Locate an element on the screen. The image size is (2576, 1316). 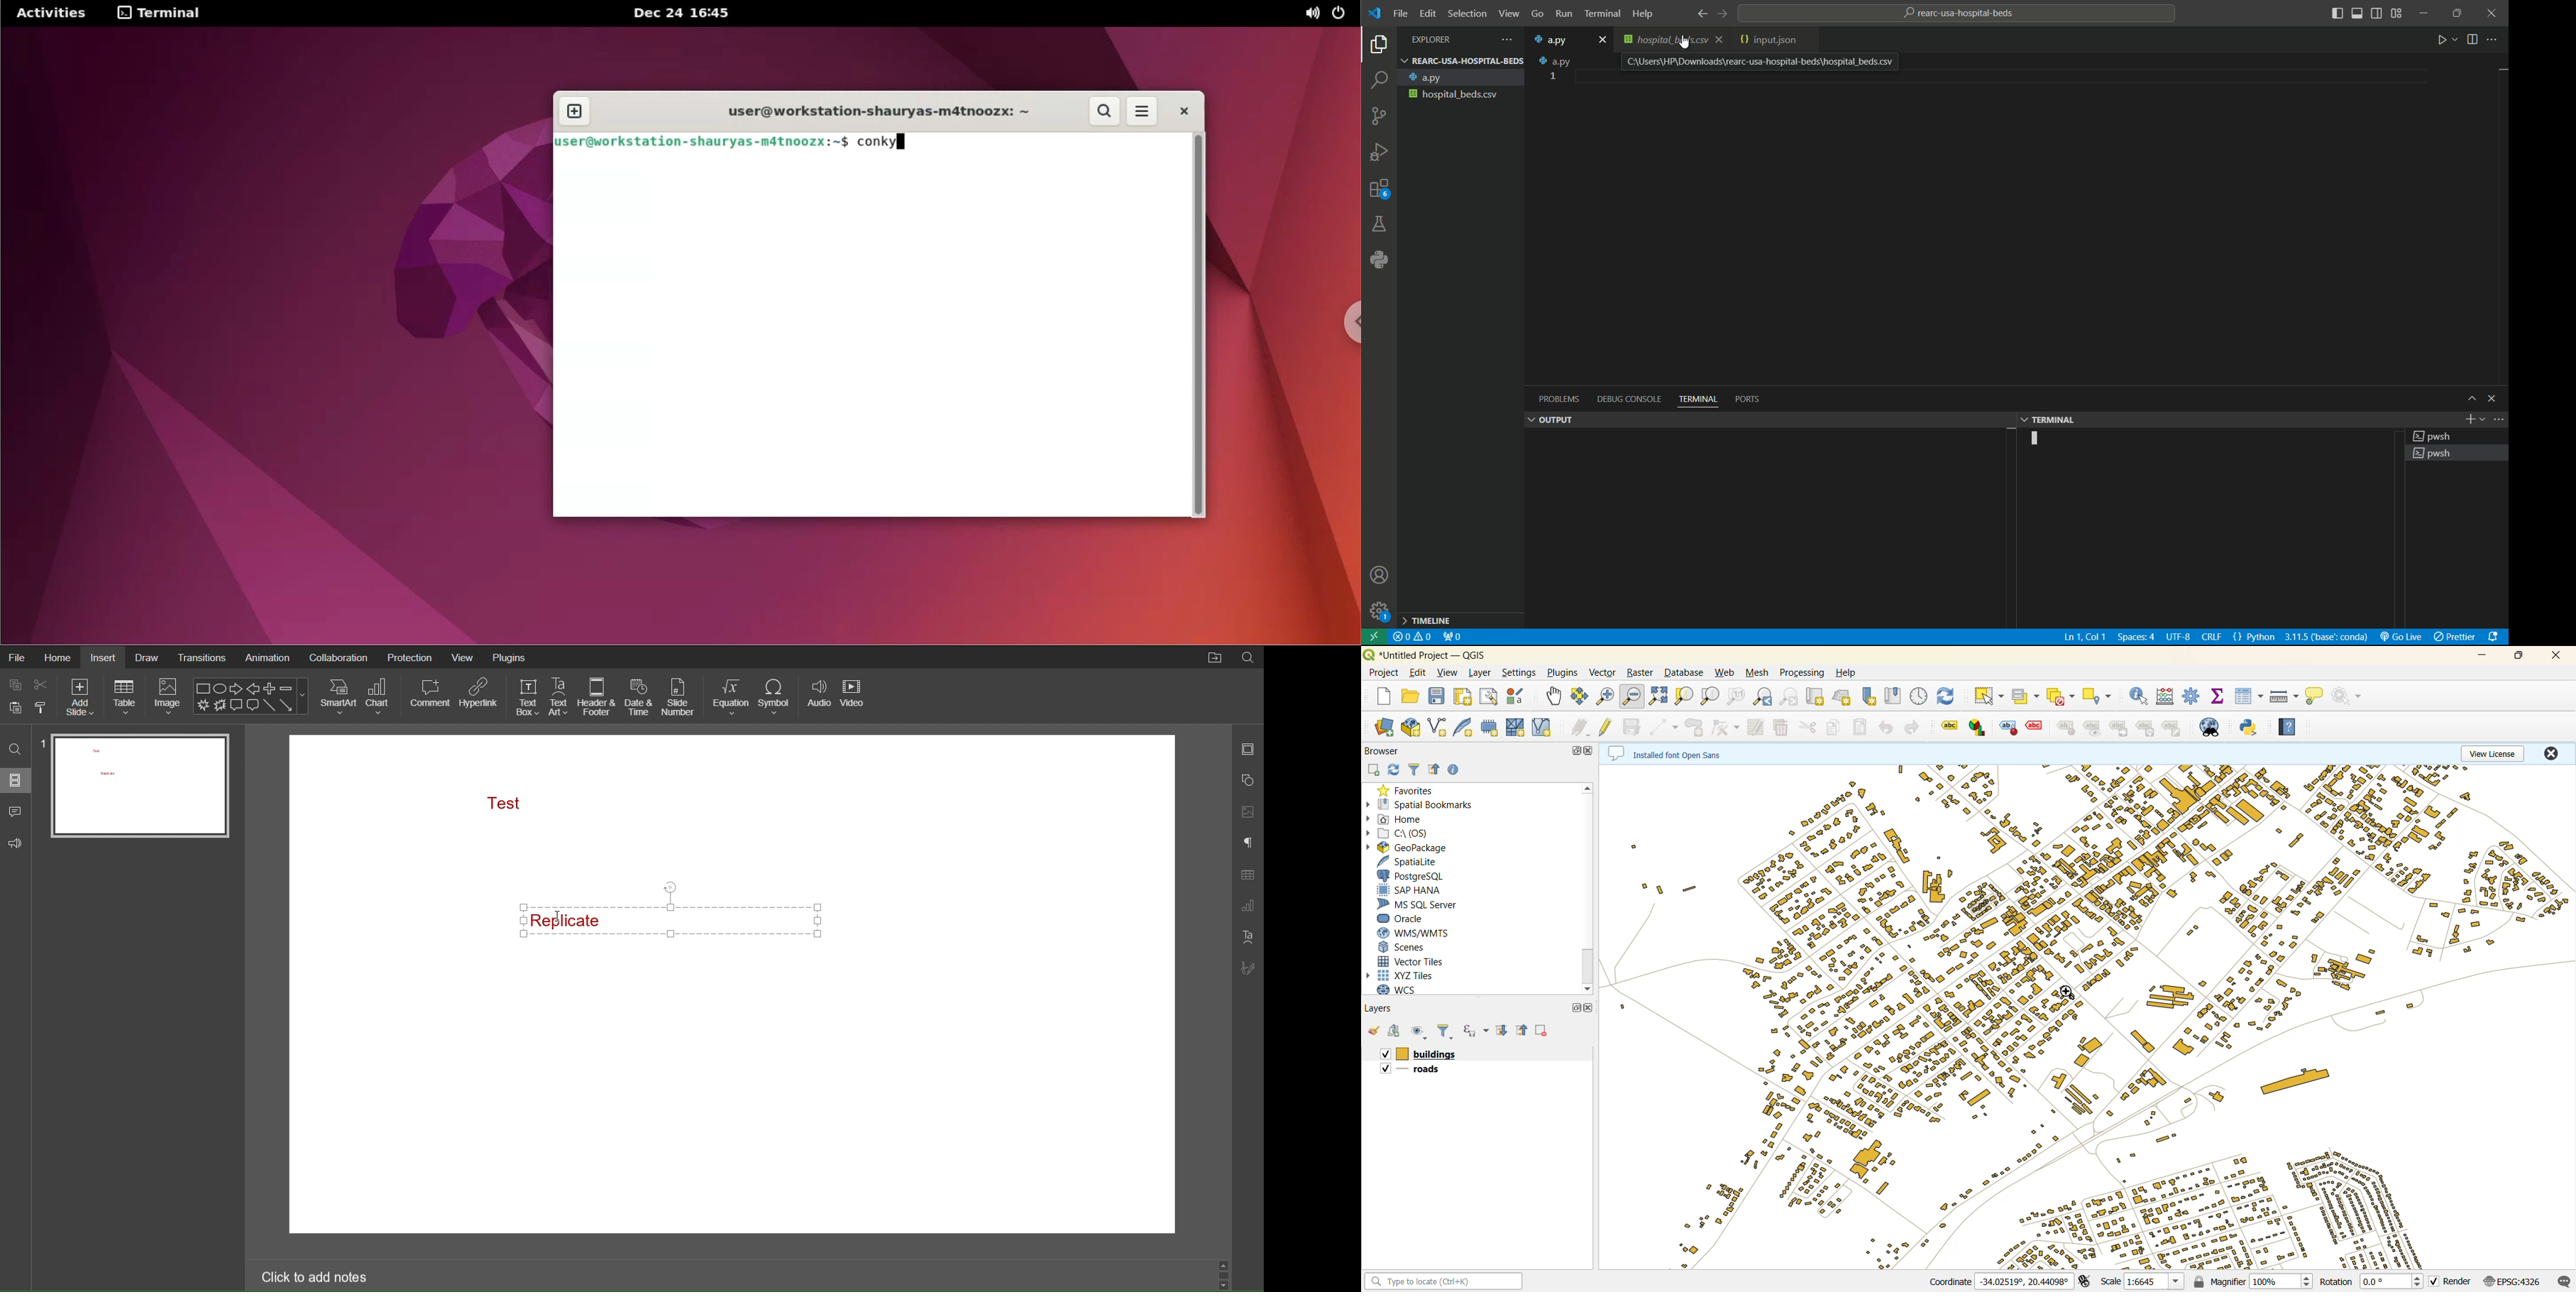
Paragraph Settings is located at coordinates (1248, 844).